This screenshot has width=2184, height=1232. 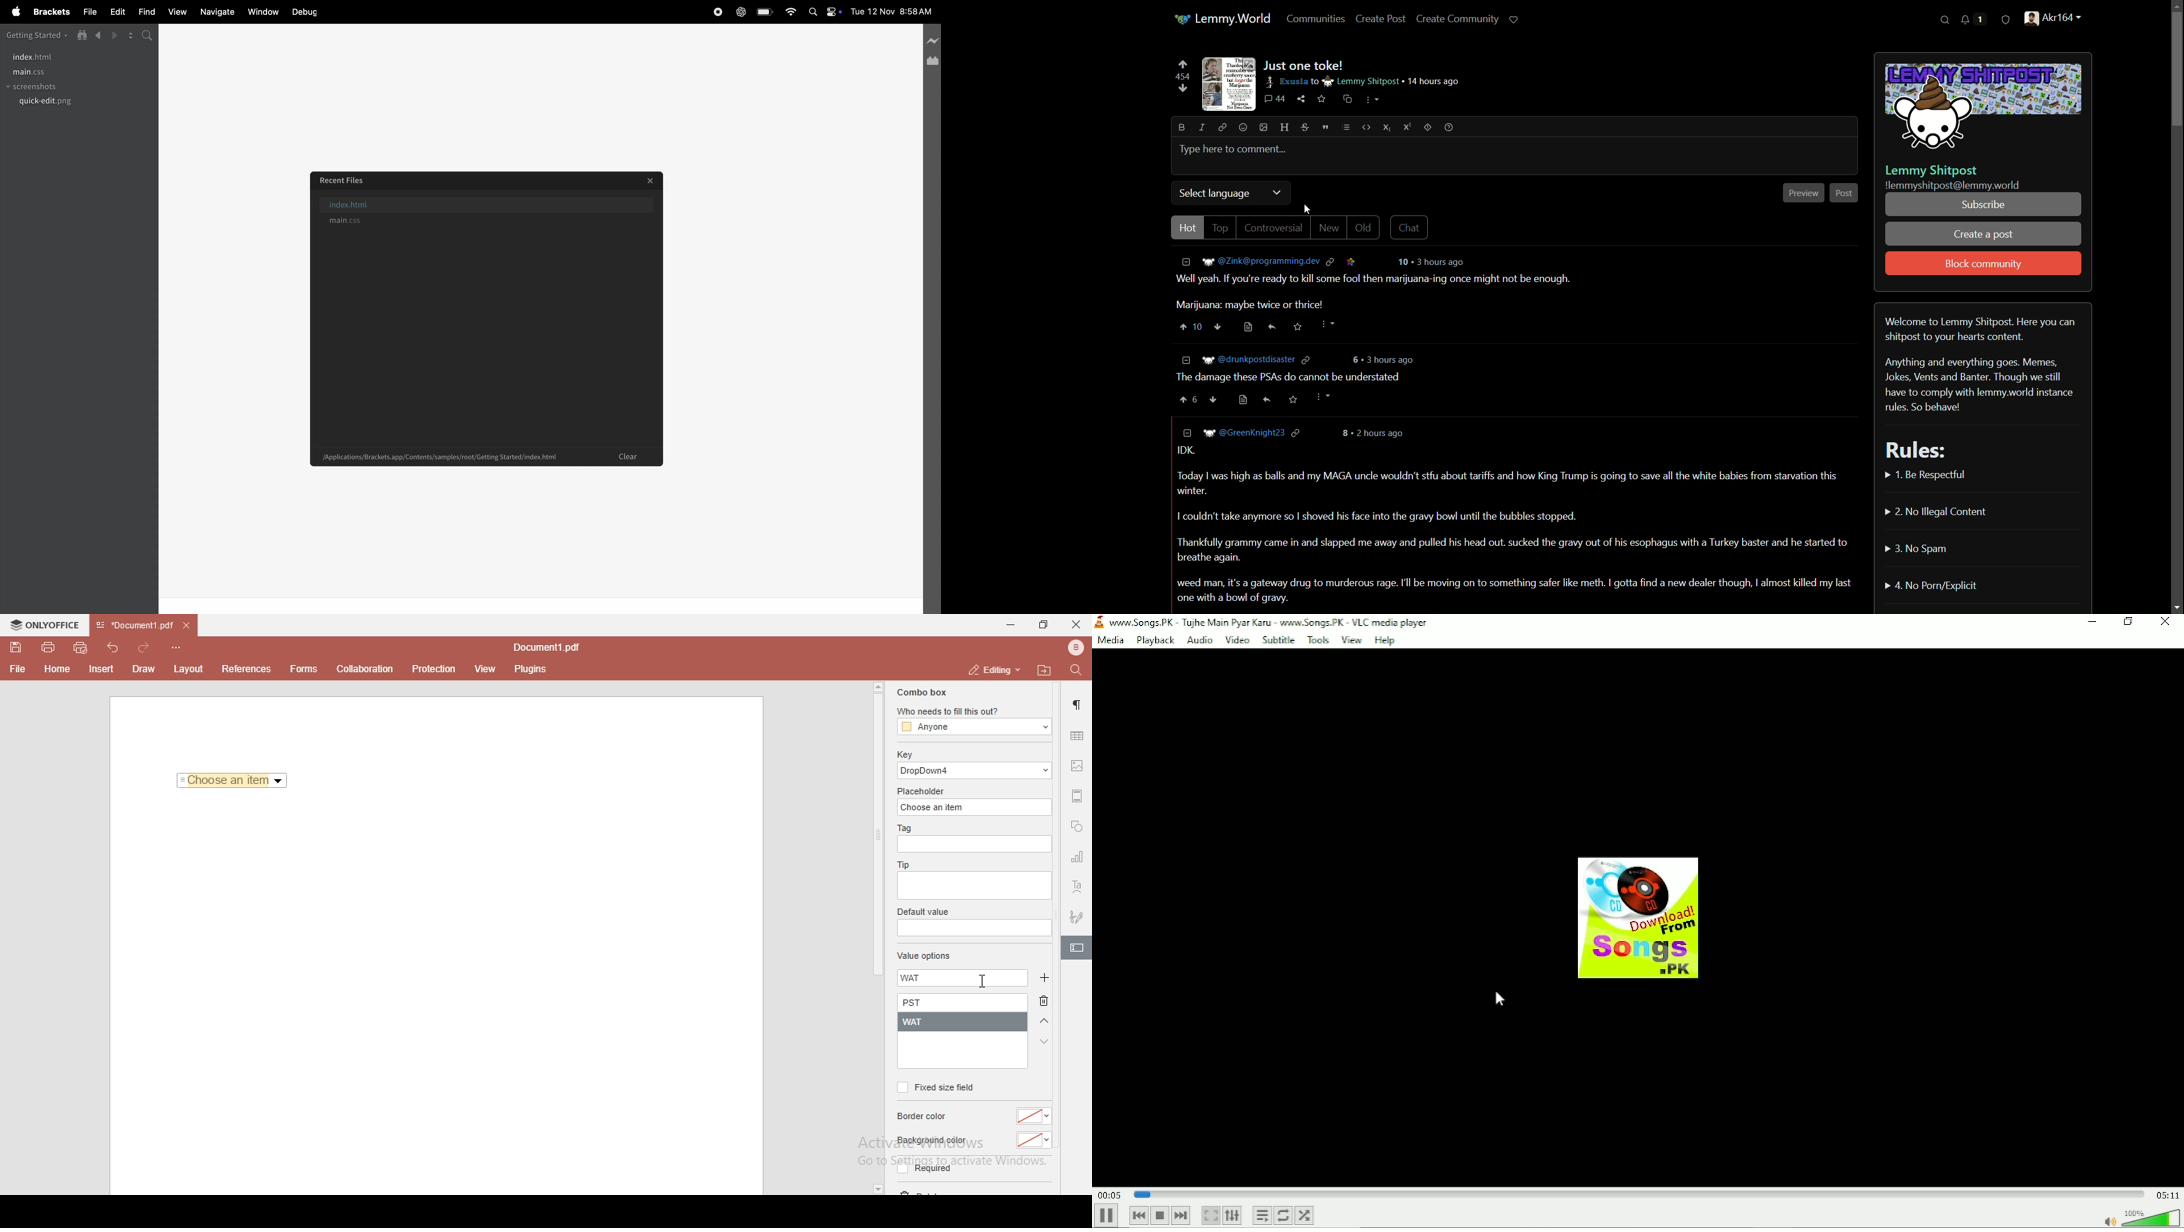 What do you see at coordinates (1285, 82) in the screenshot?
I see `exusia` at bounding box center [1285, 82].